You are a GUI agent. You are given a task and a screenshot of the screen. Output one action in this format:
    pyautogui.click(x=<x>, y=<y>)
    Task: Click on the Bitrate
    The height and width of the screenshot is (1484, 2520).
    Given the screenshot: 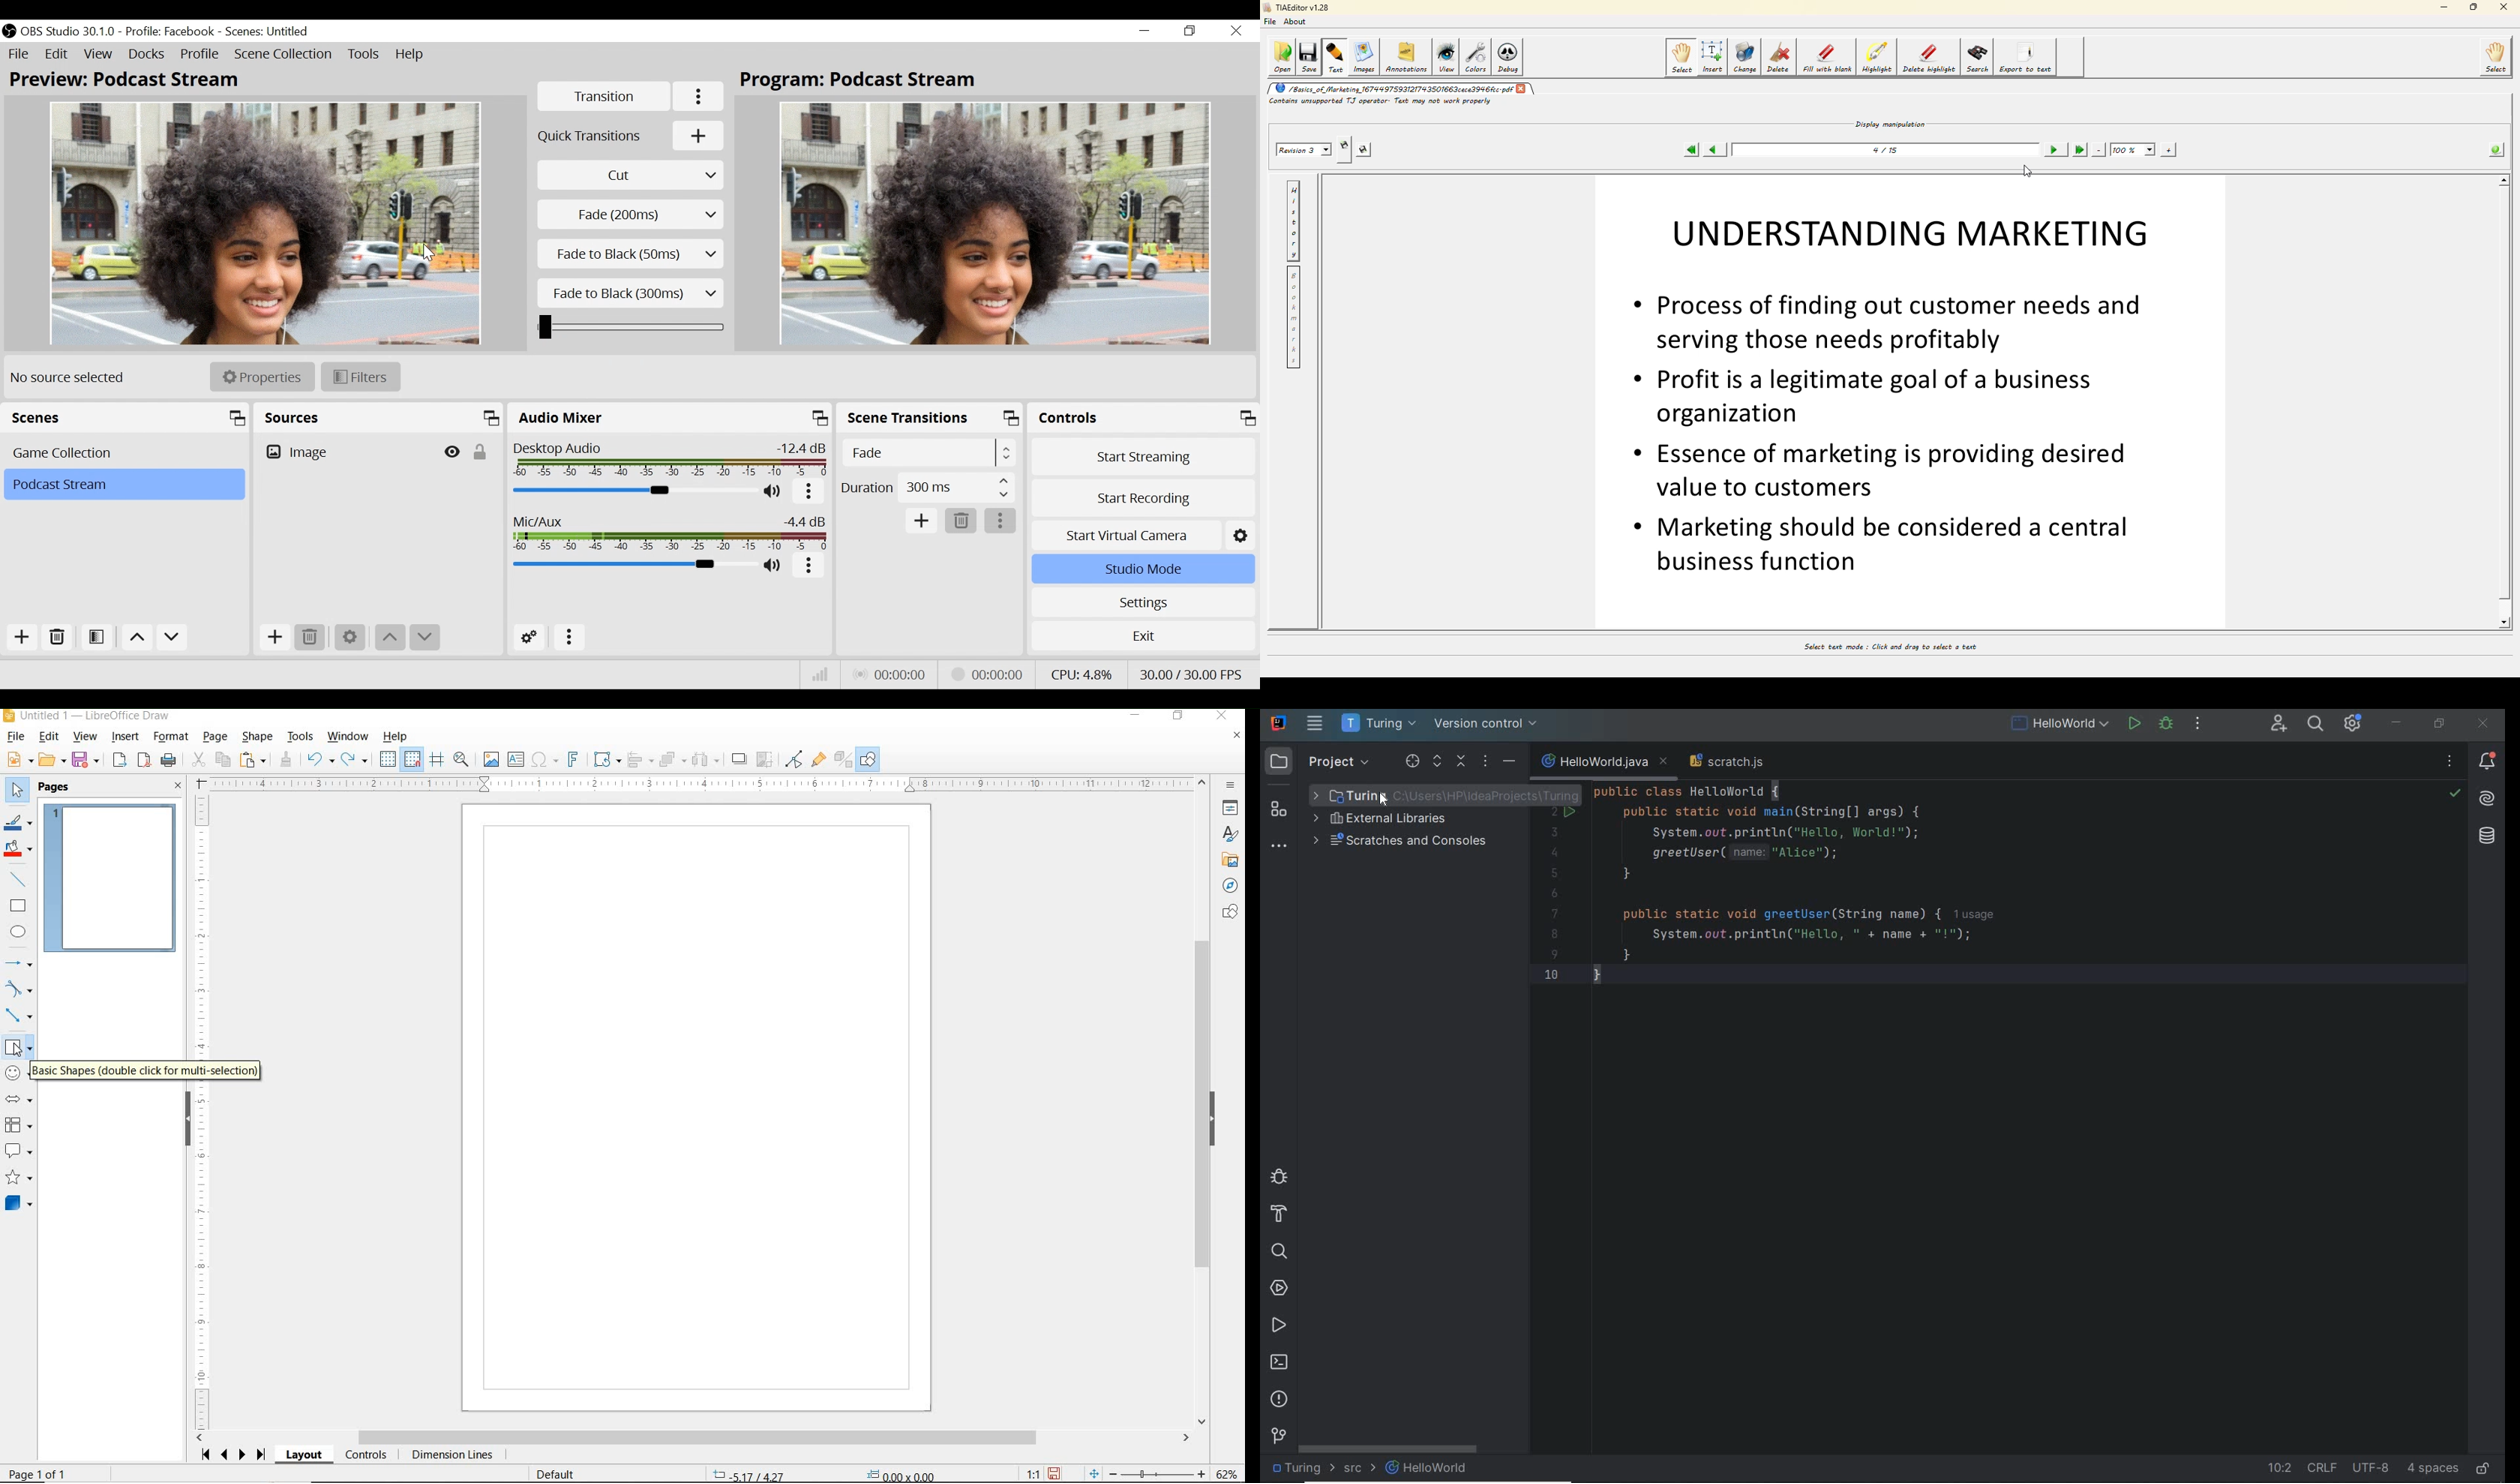 What is the action you would take?
    pyautogui.click(x=822, y=675)
    